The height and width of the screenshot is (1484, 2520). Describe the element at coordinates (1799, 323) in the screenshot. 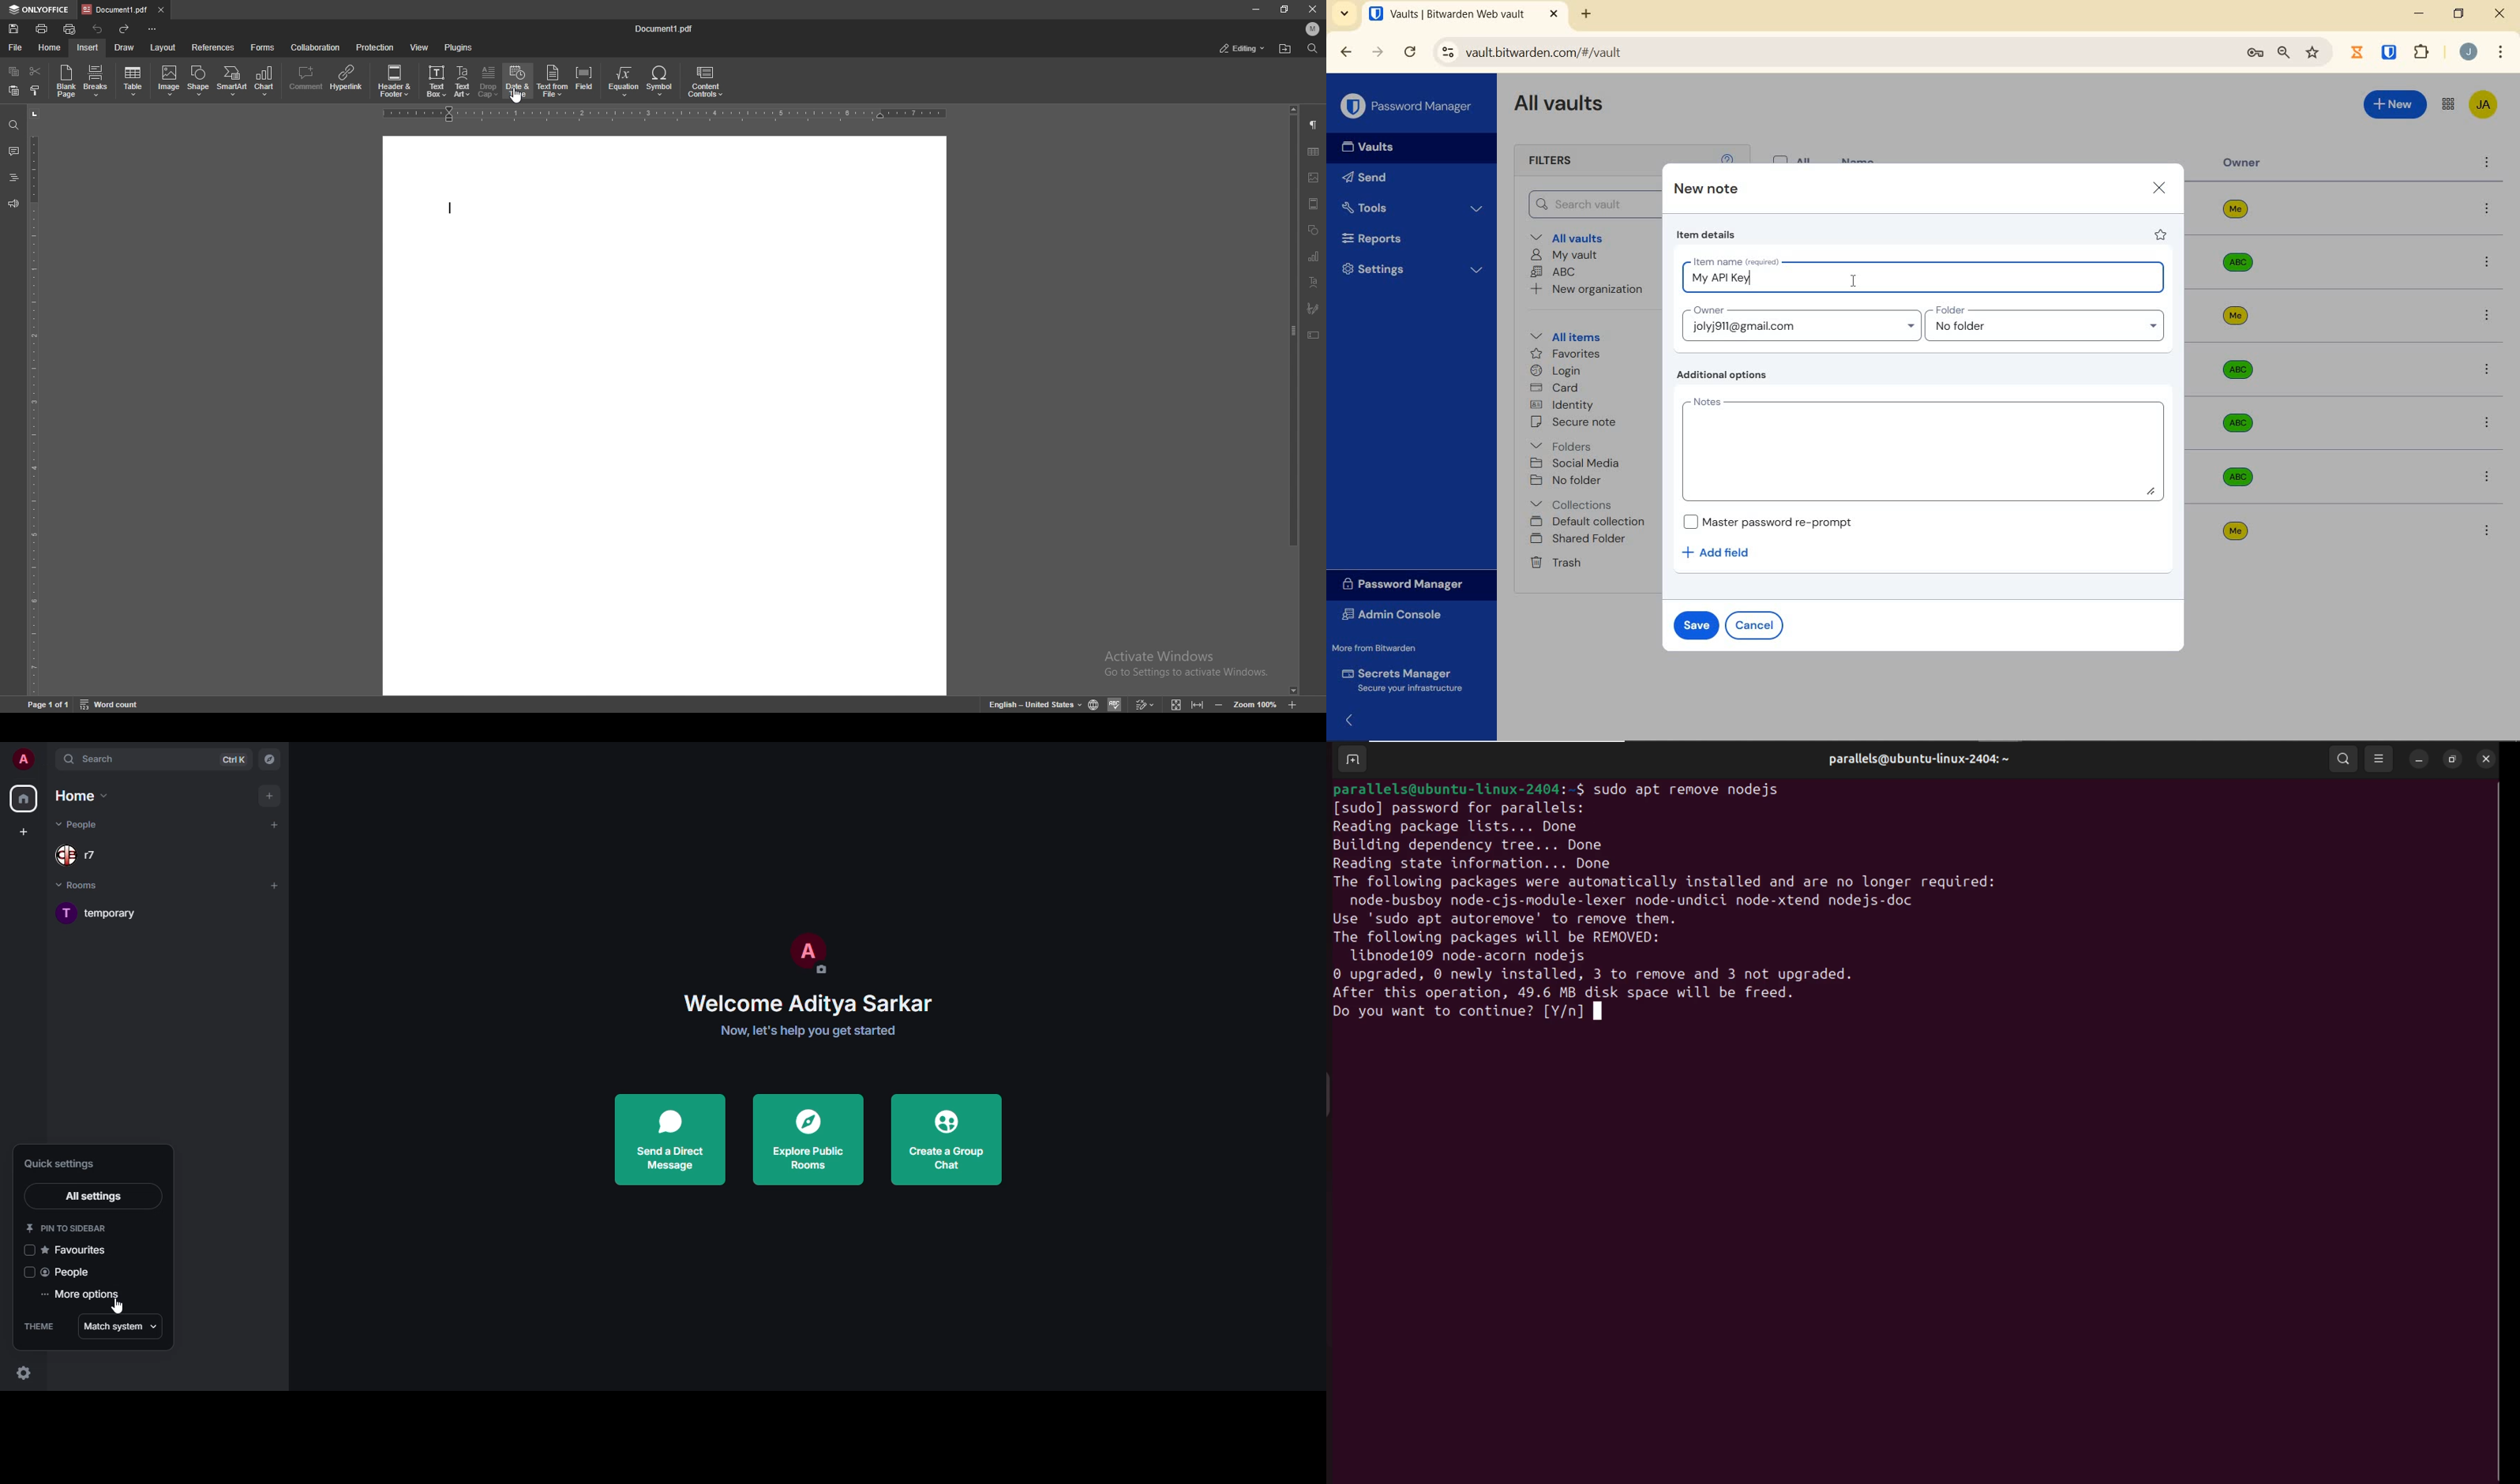

I see `Input Owner` at that location.